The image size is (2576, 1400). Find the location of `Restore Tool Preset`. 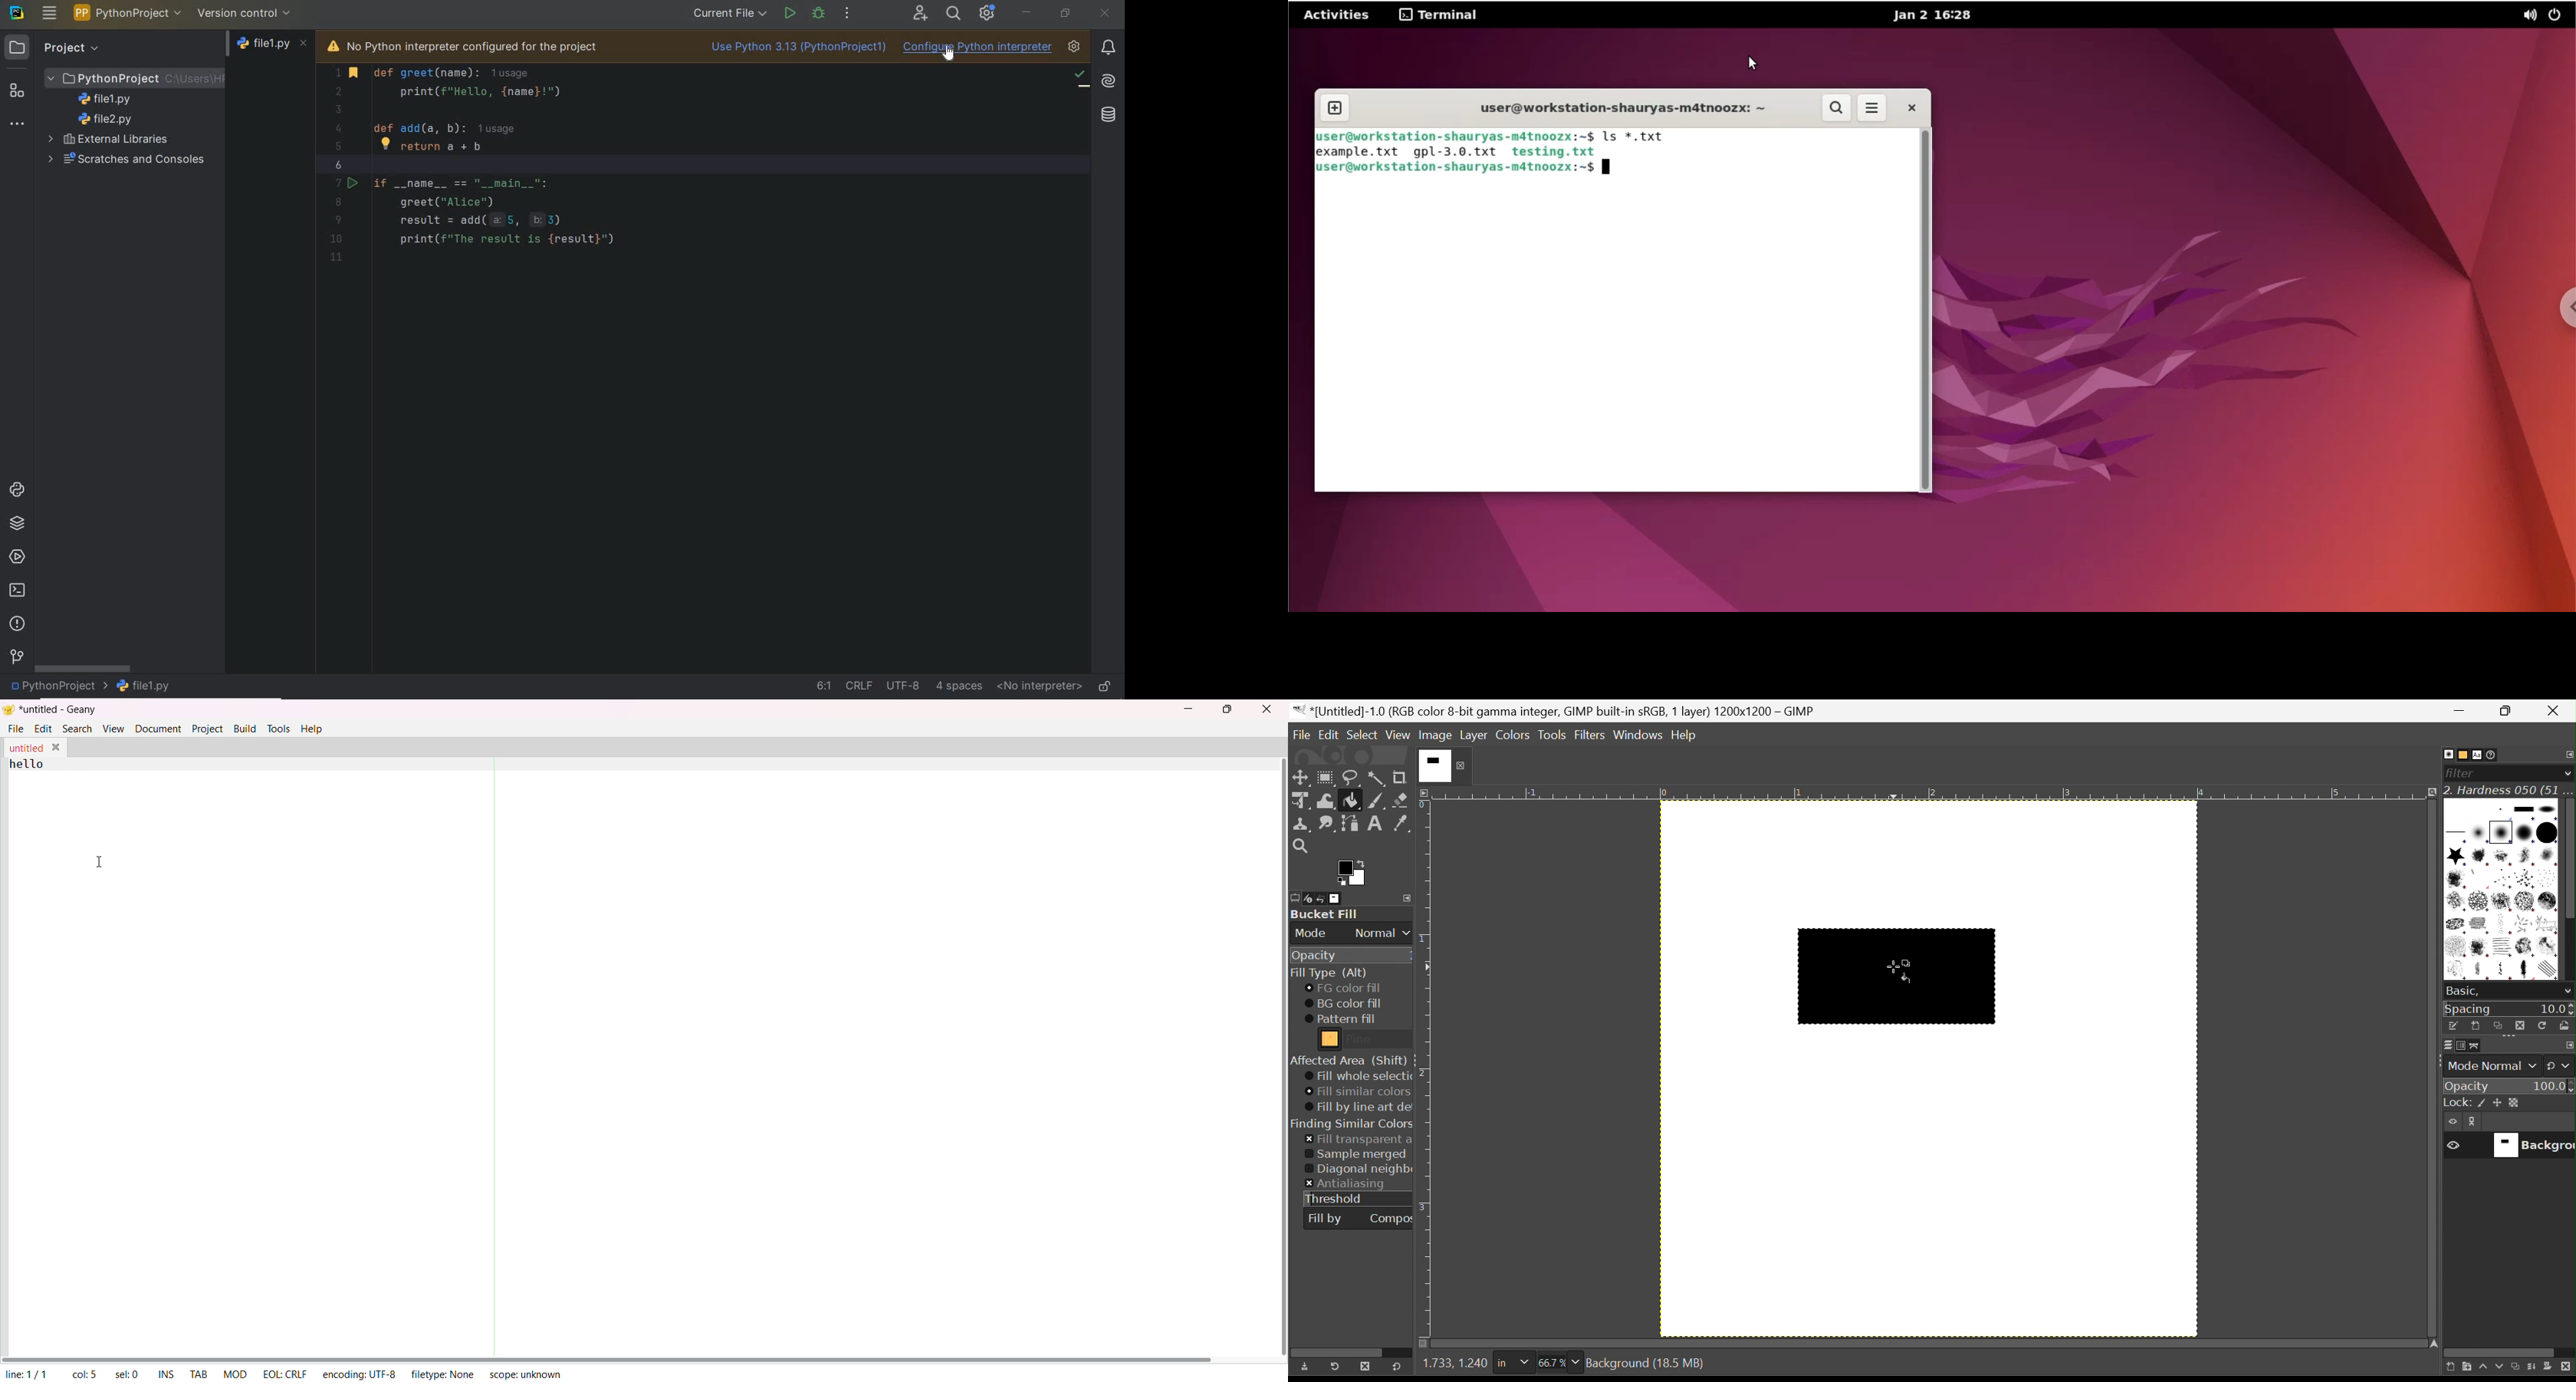

Restore Tool Preset is located at coordinates (1334, 1367).